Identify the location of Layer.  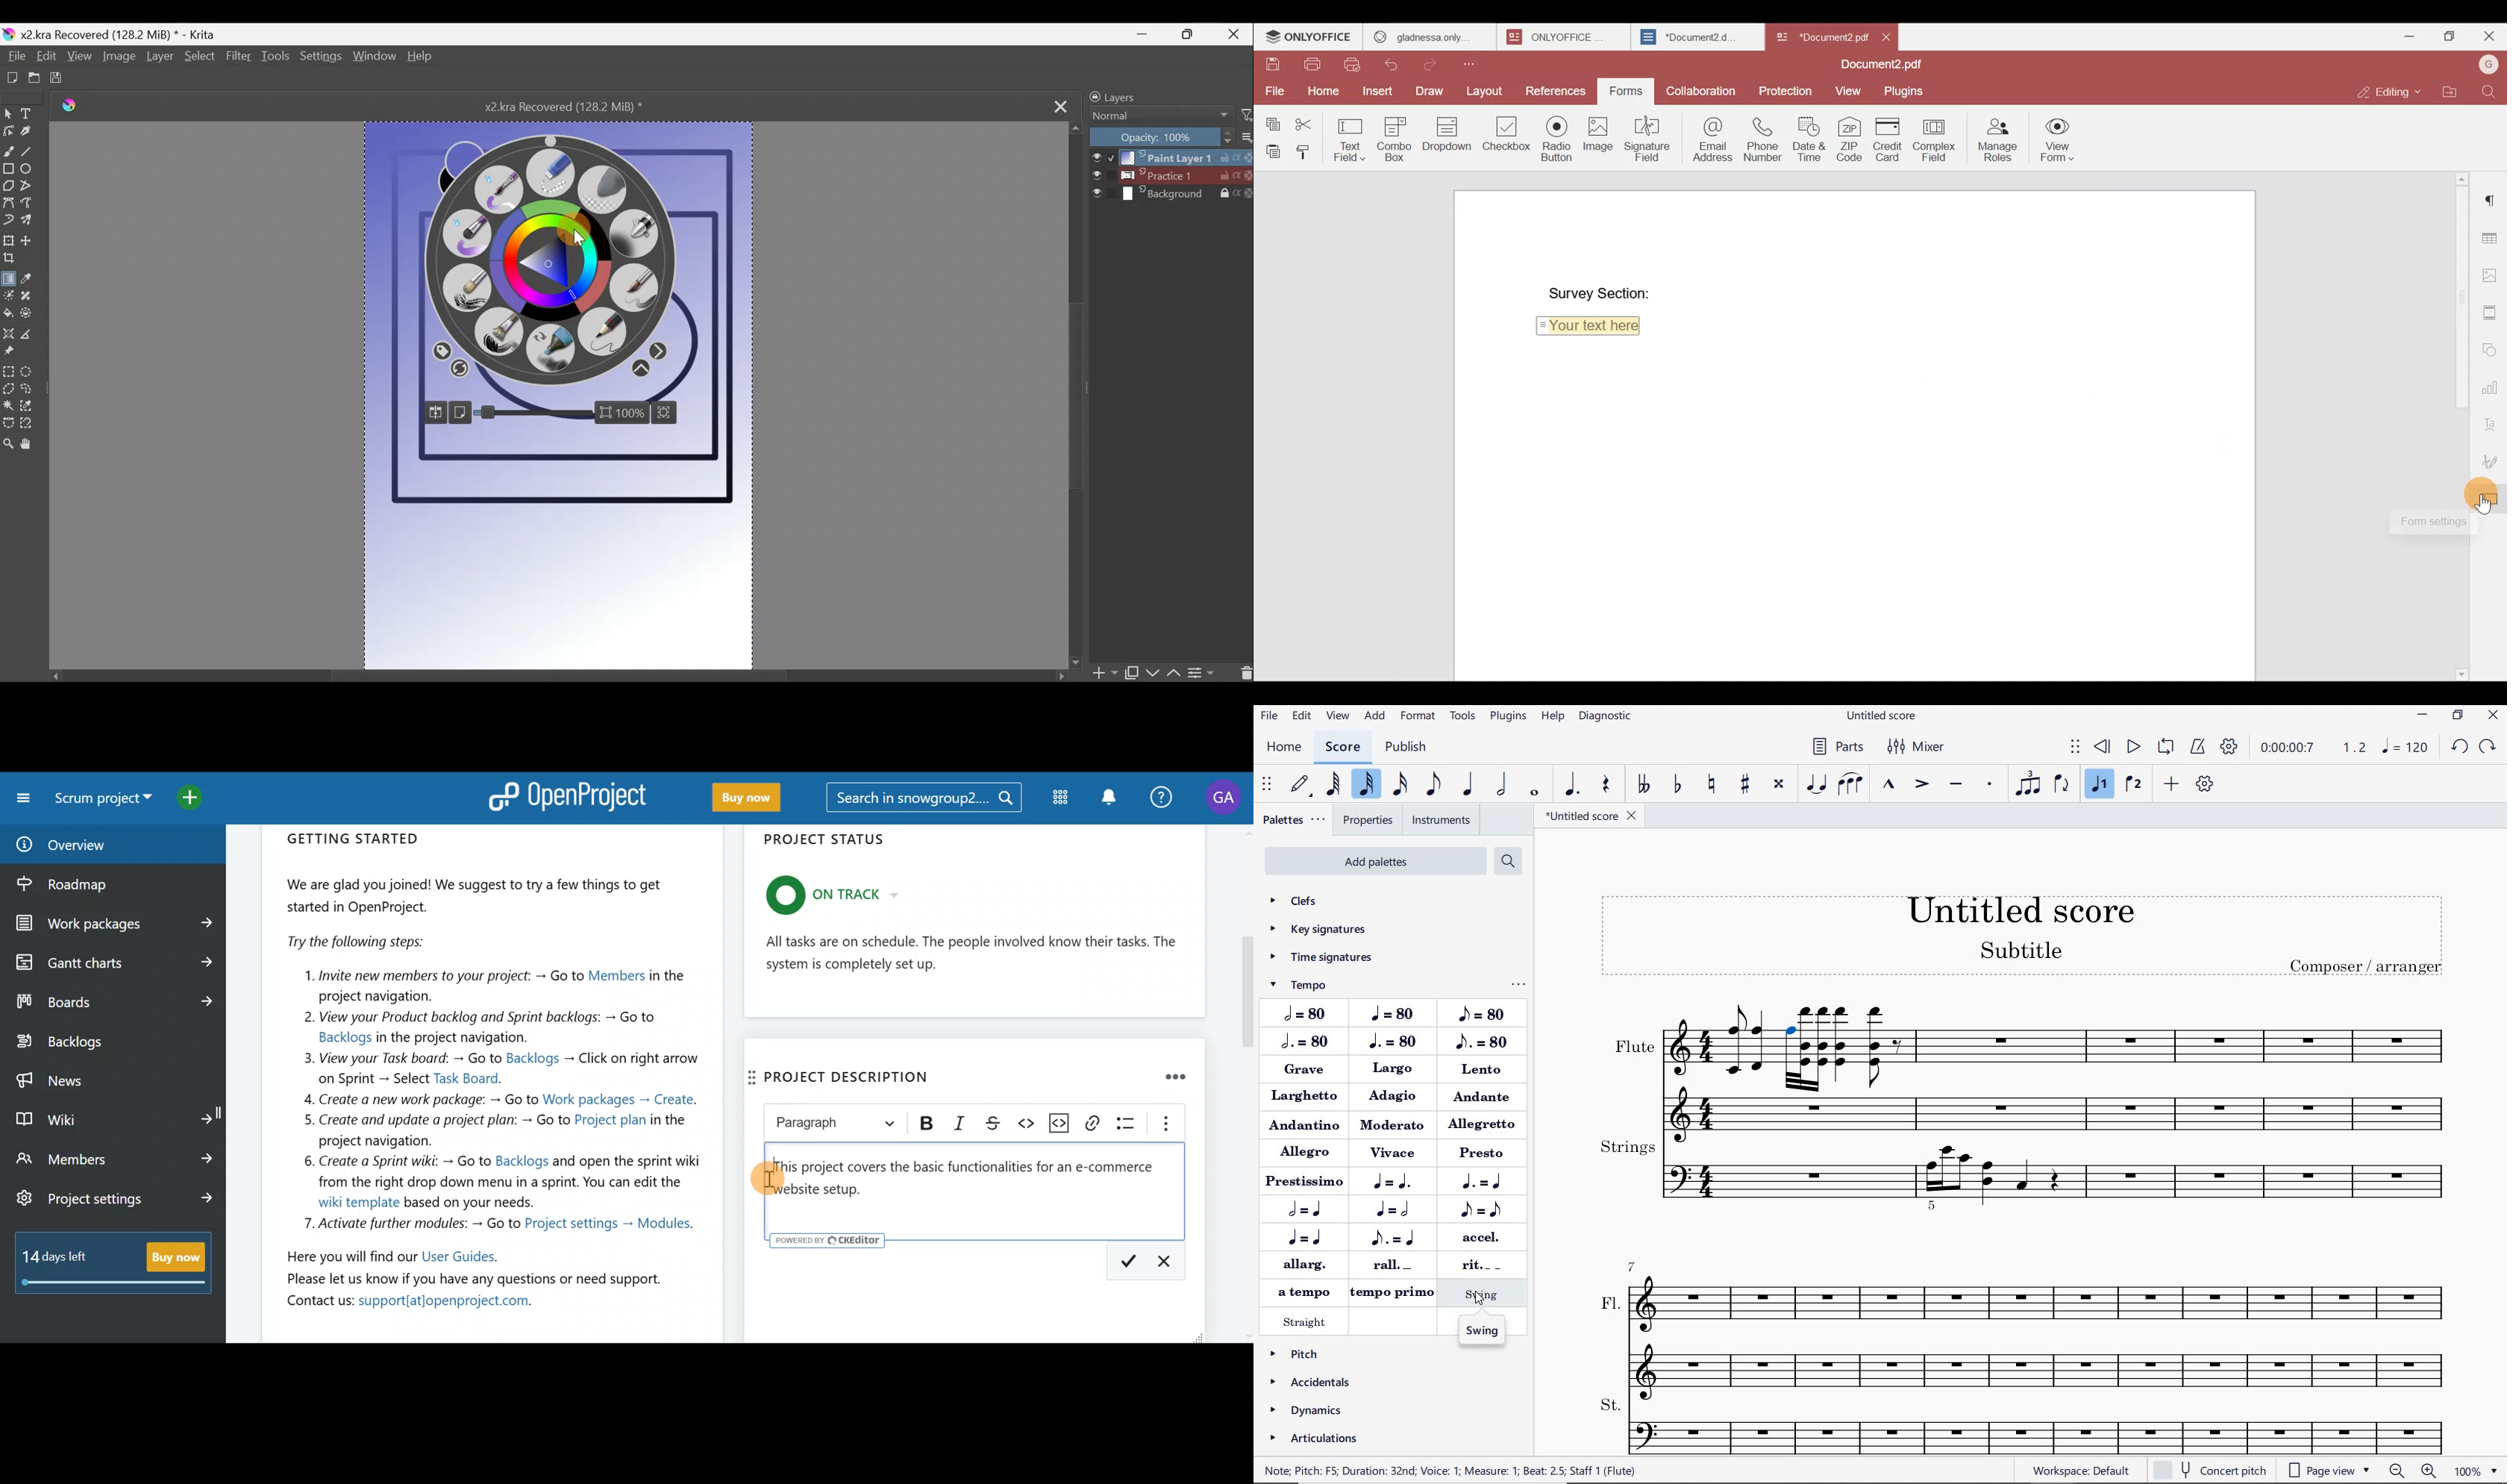
(159, 59).